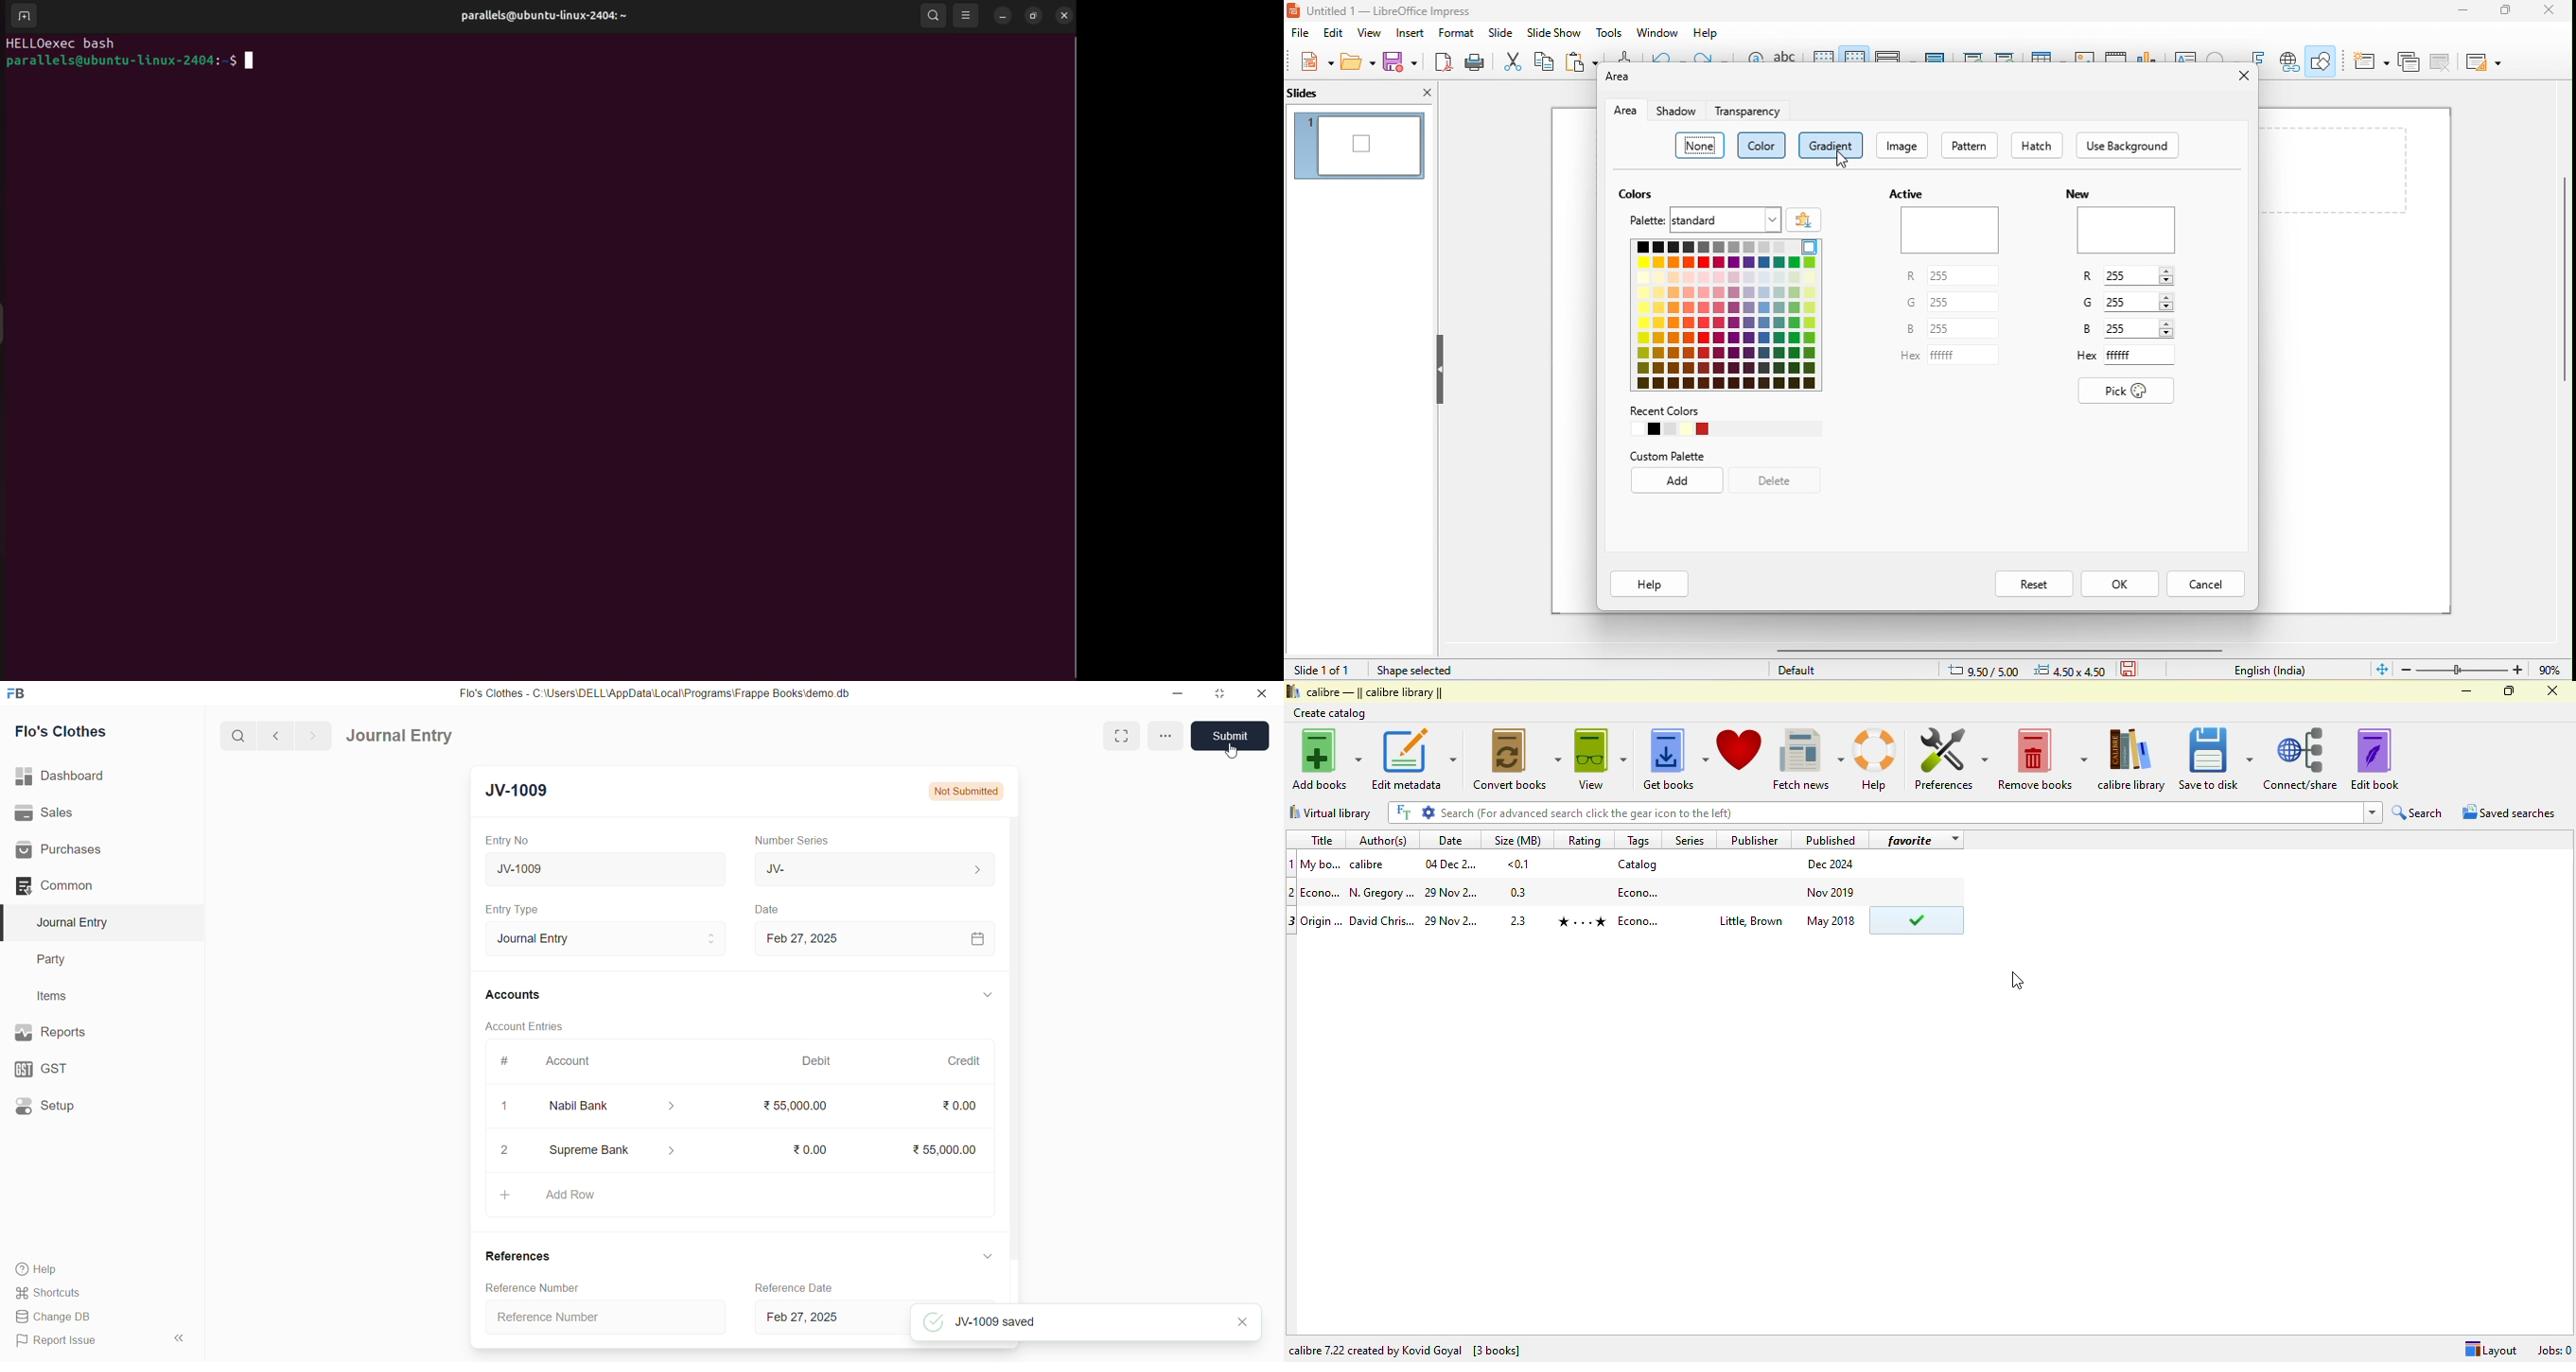 The image size is (2576, 1372). What do you see at coordinates (1832, 920) in the screenshot?
I see `publish date` at bounding box center [1832, 920].